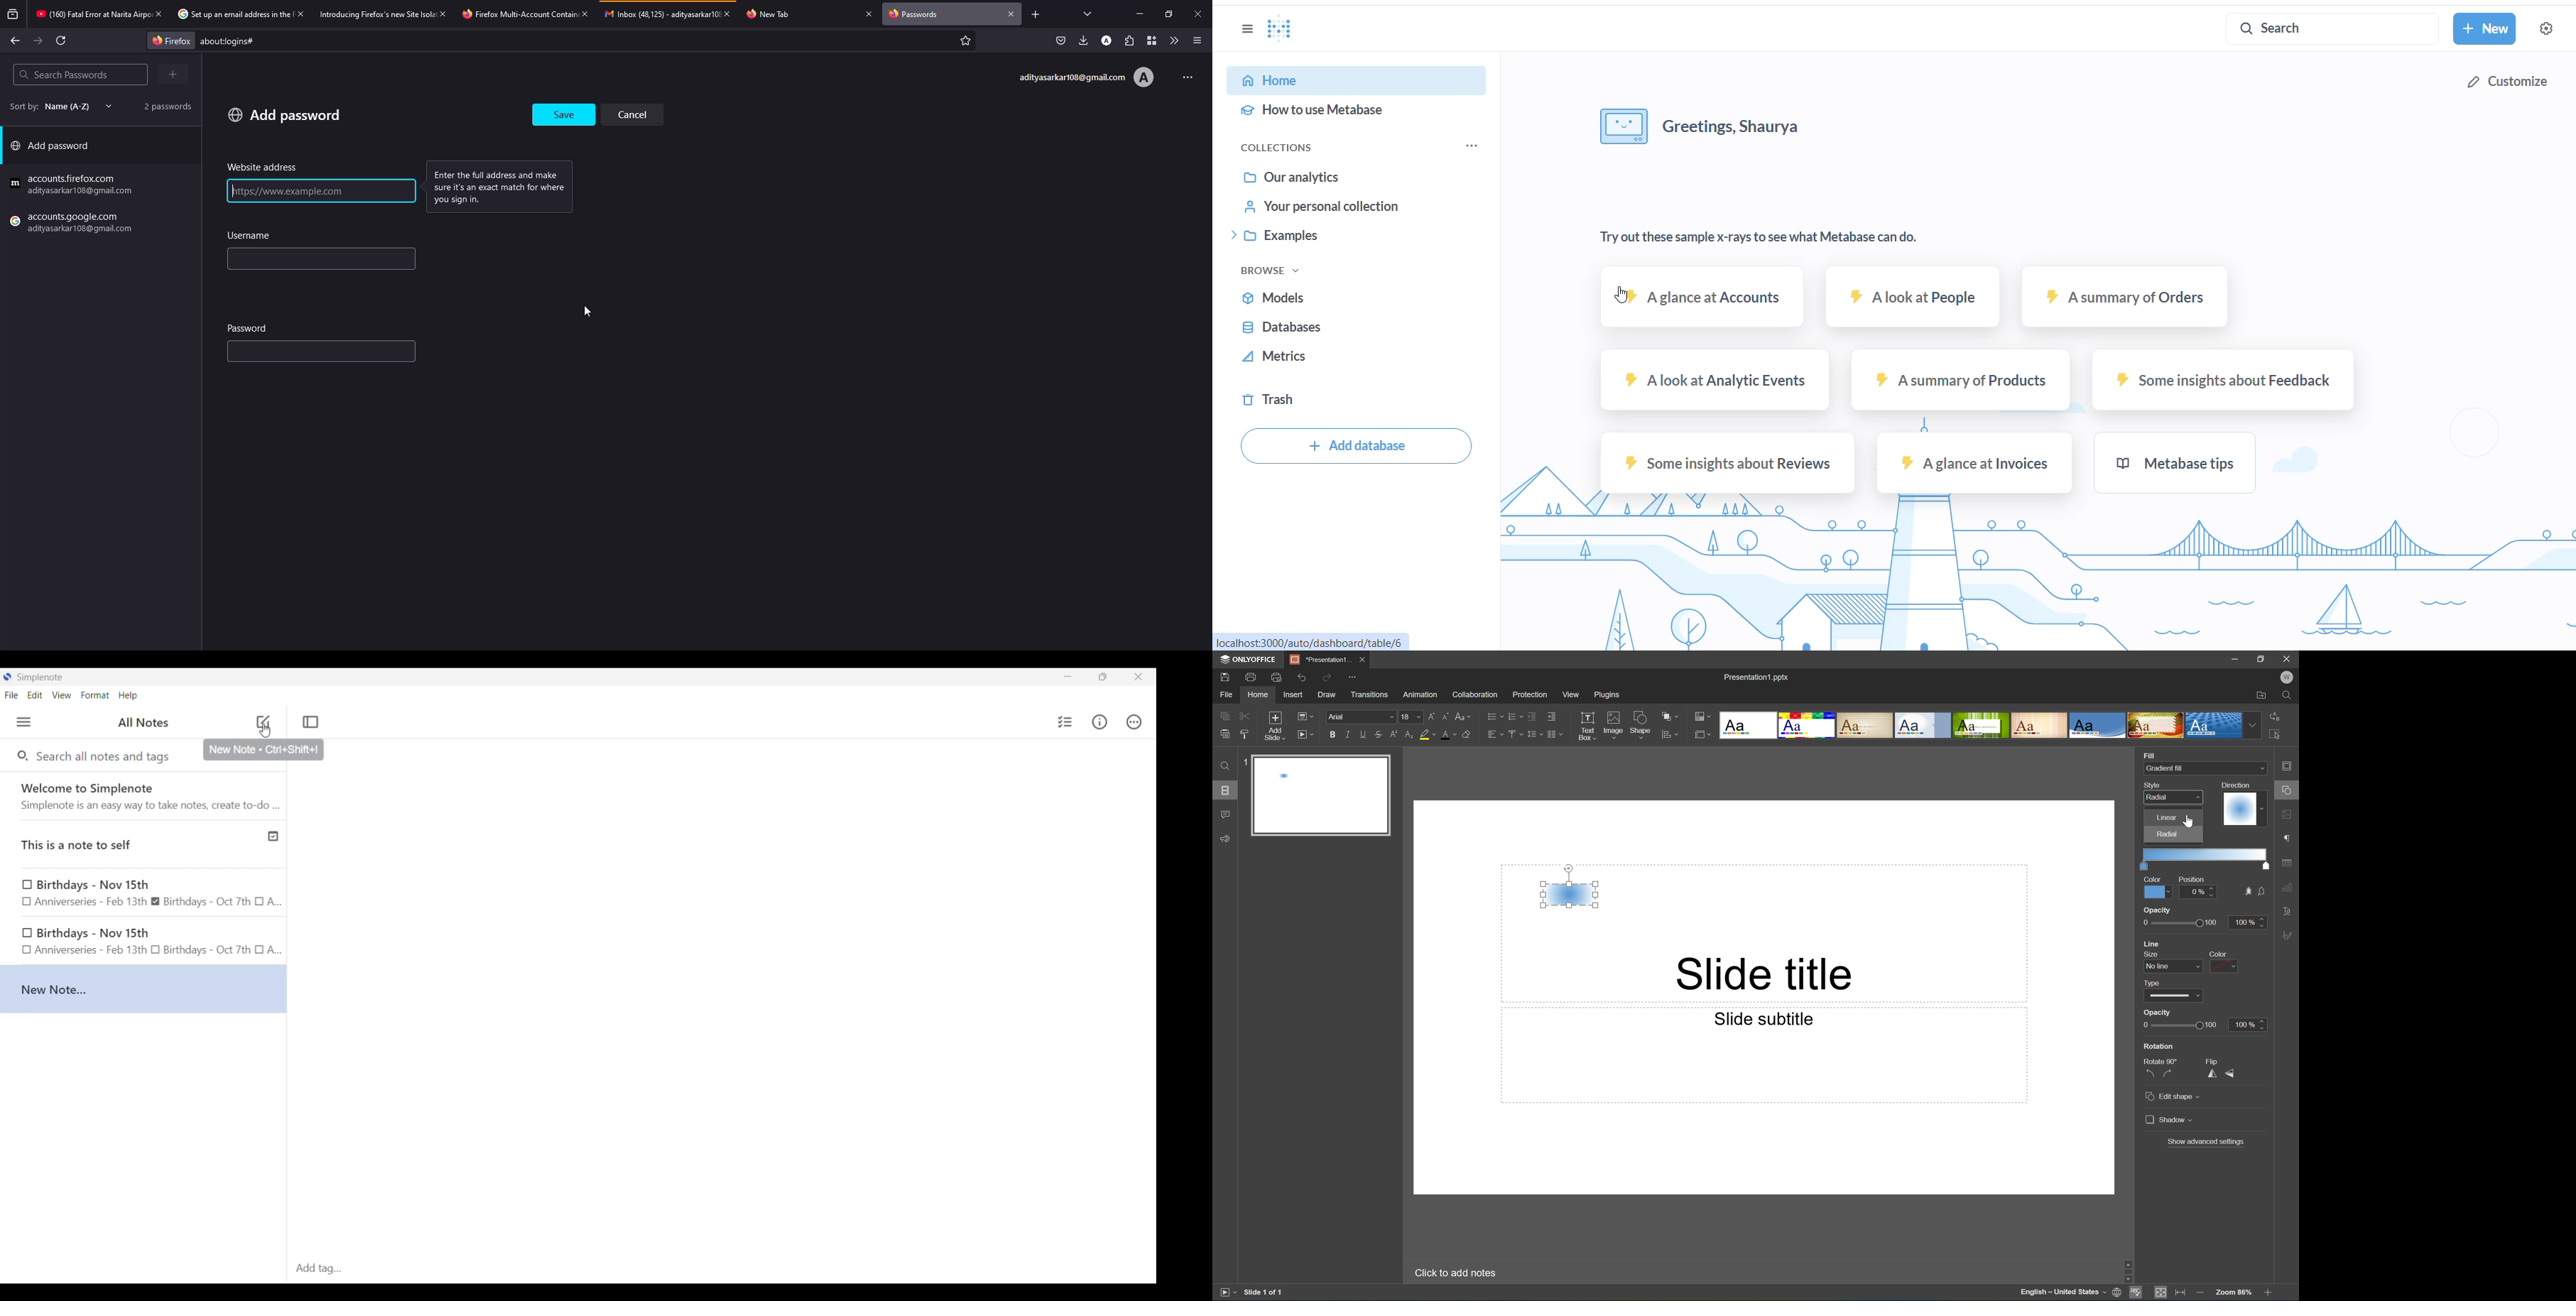 The image size is (2576, 1316). What do you see at coordinates (1407, 735) in the screenshot?
I see `Subscript` at bounding box center [1407, 735].